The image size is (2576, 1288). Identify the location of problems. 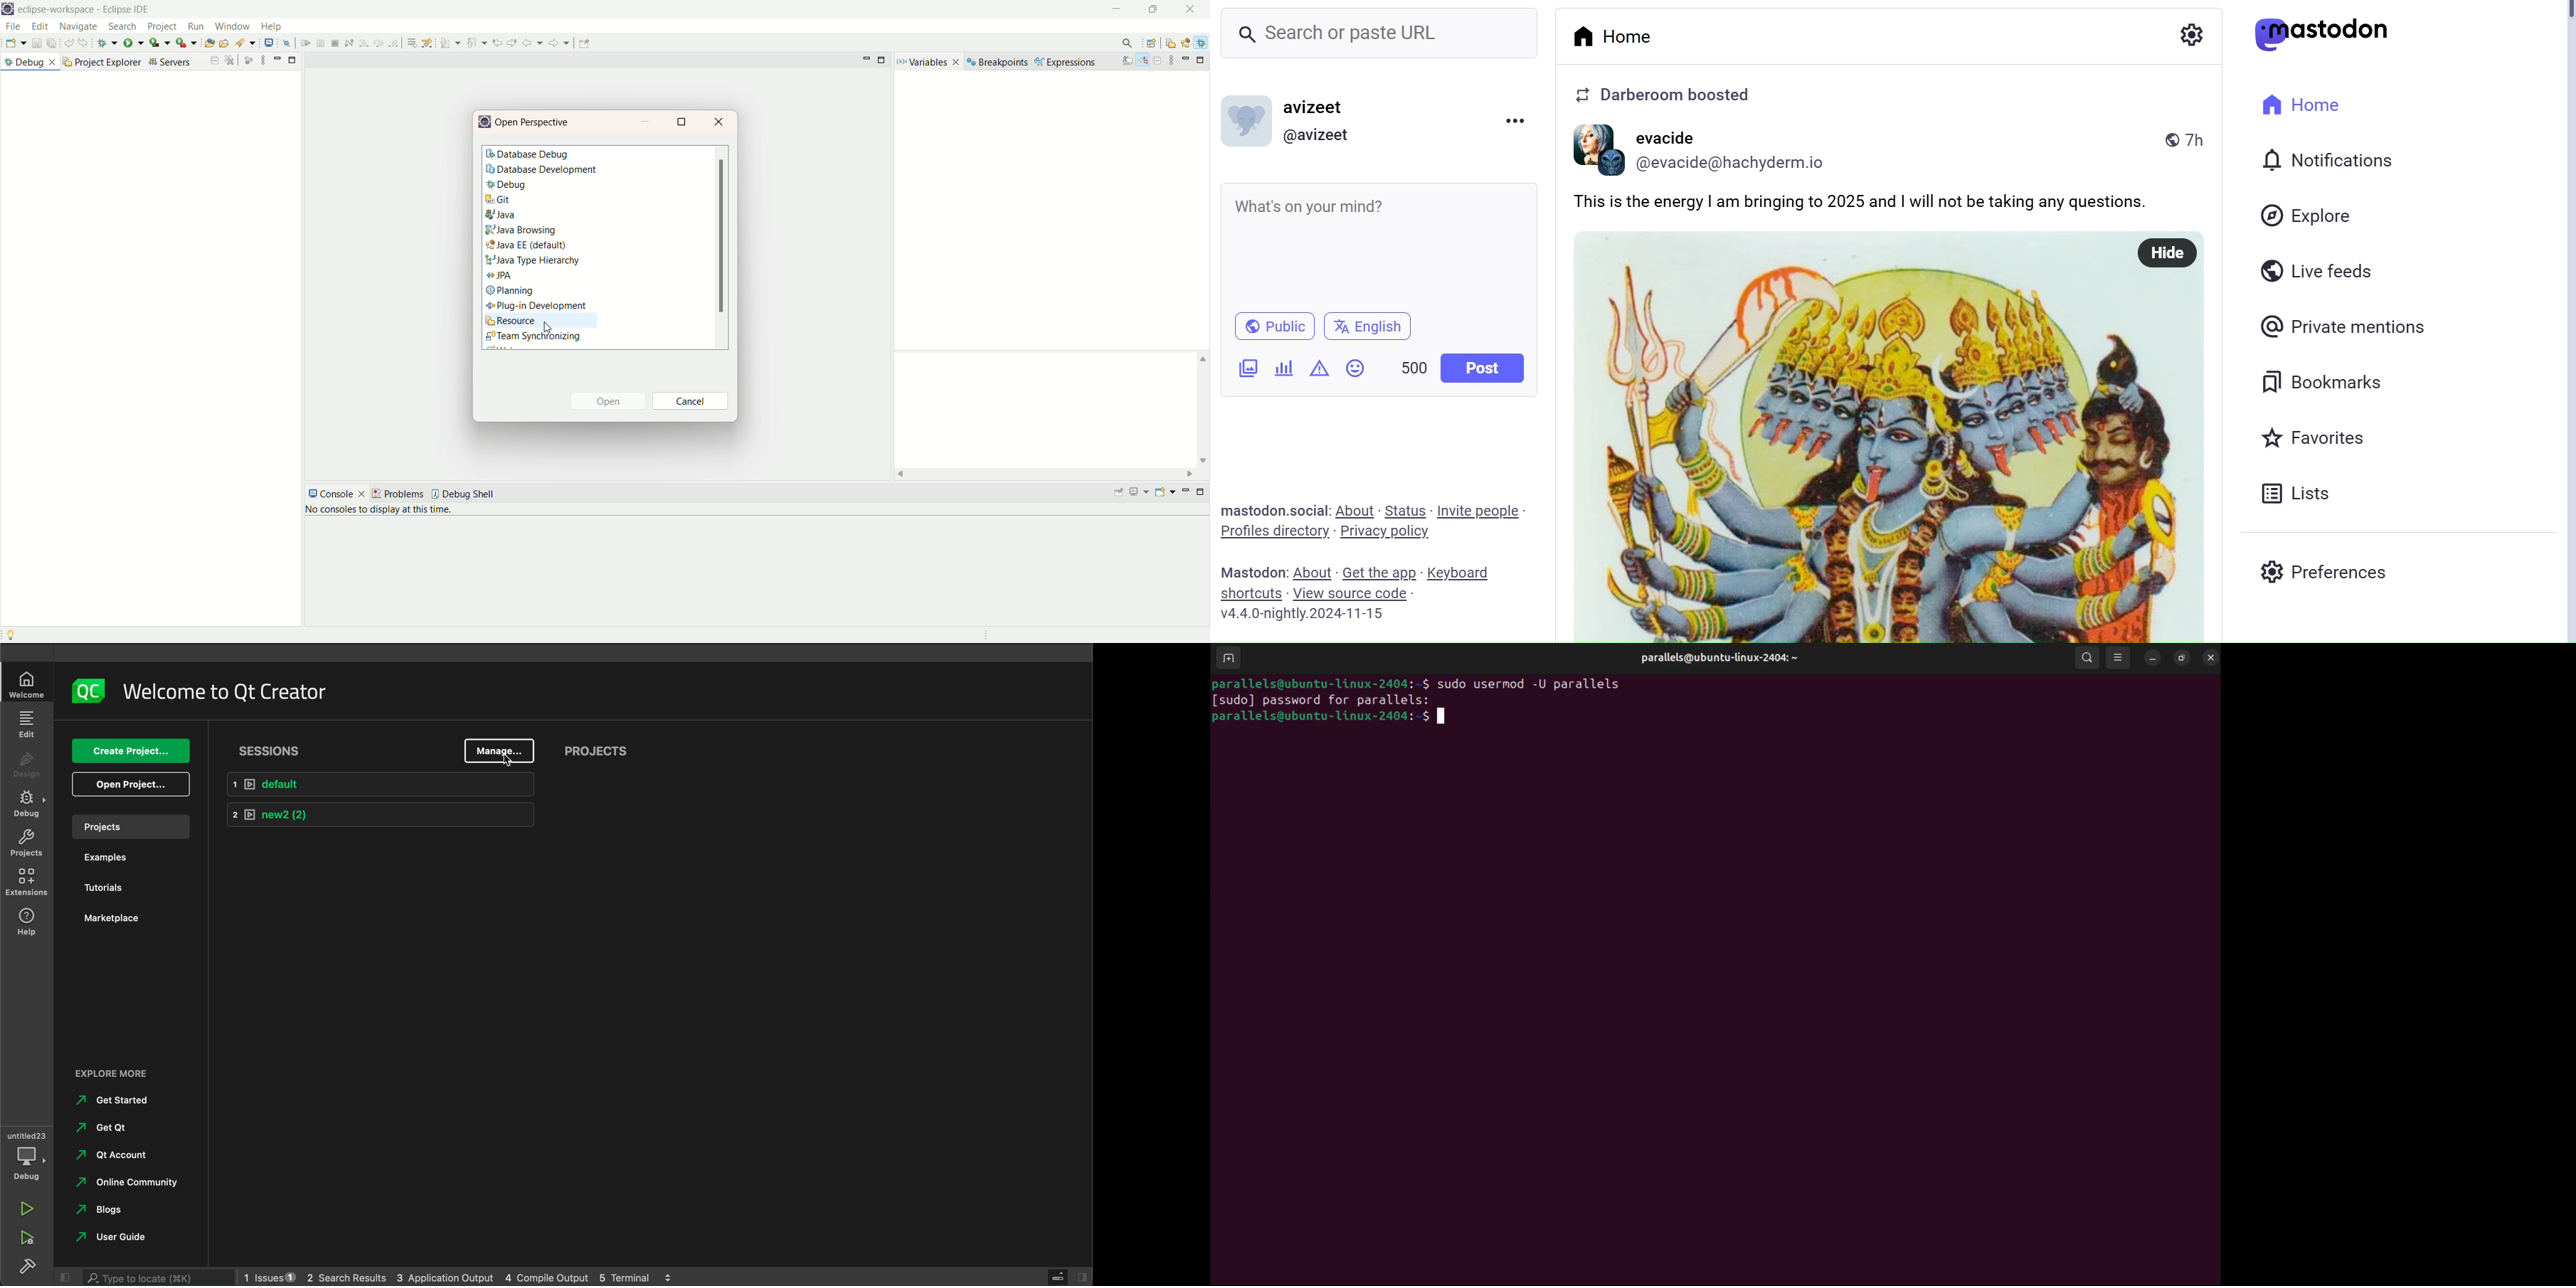
(403, 494).